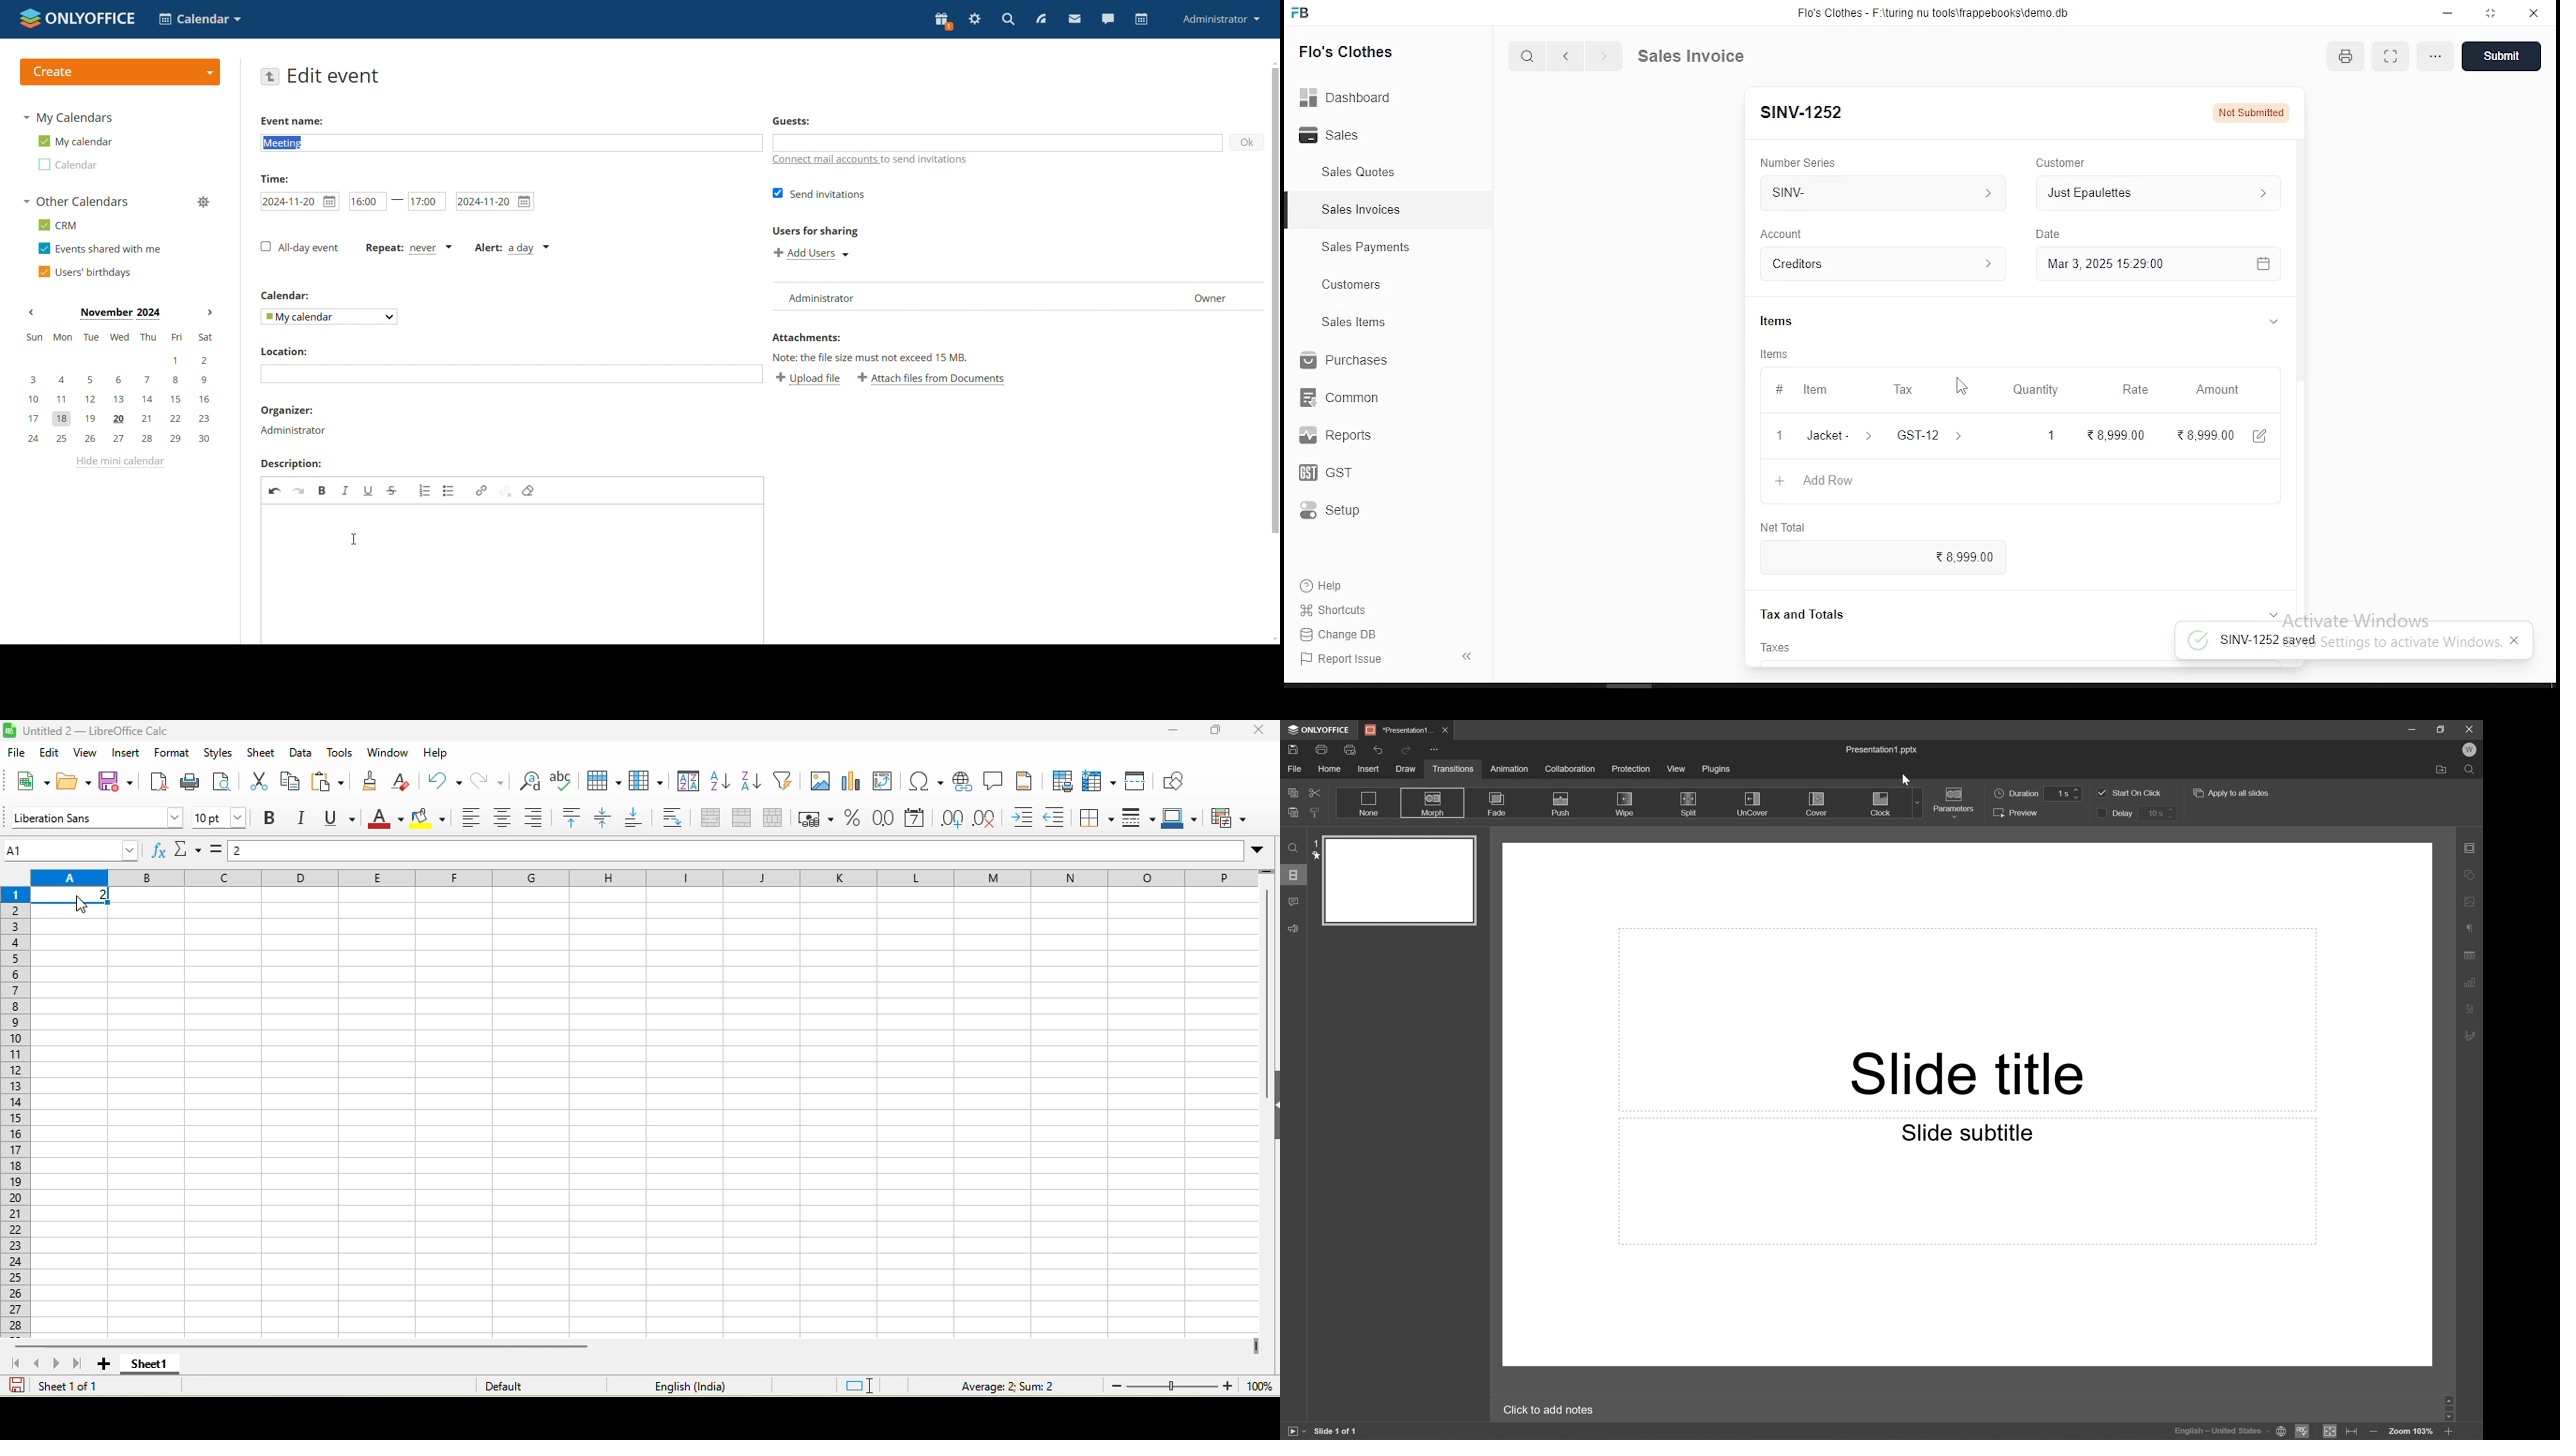  I want to click on 1s, so click(2064, 792).